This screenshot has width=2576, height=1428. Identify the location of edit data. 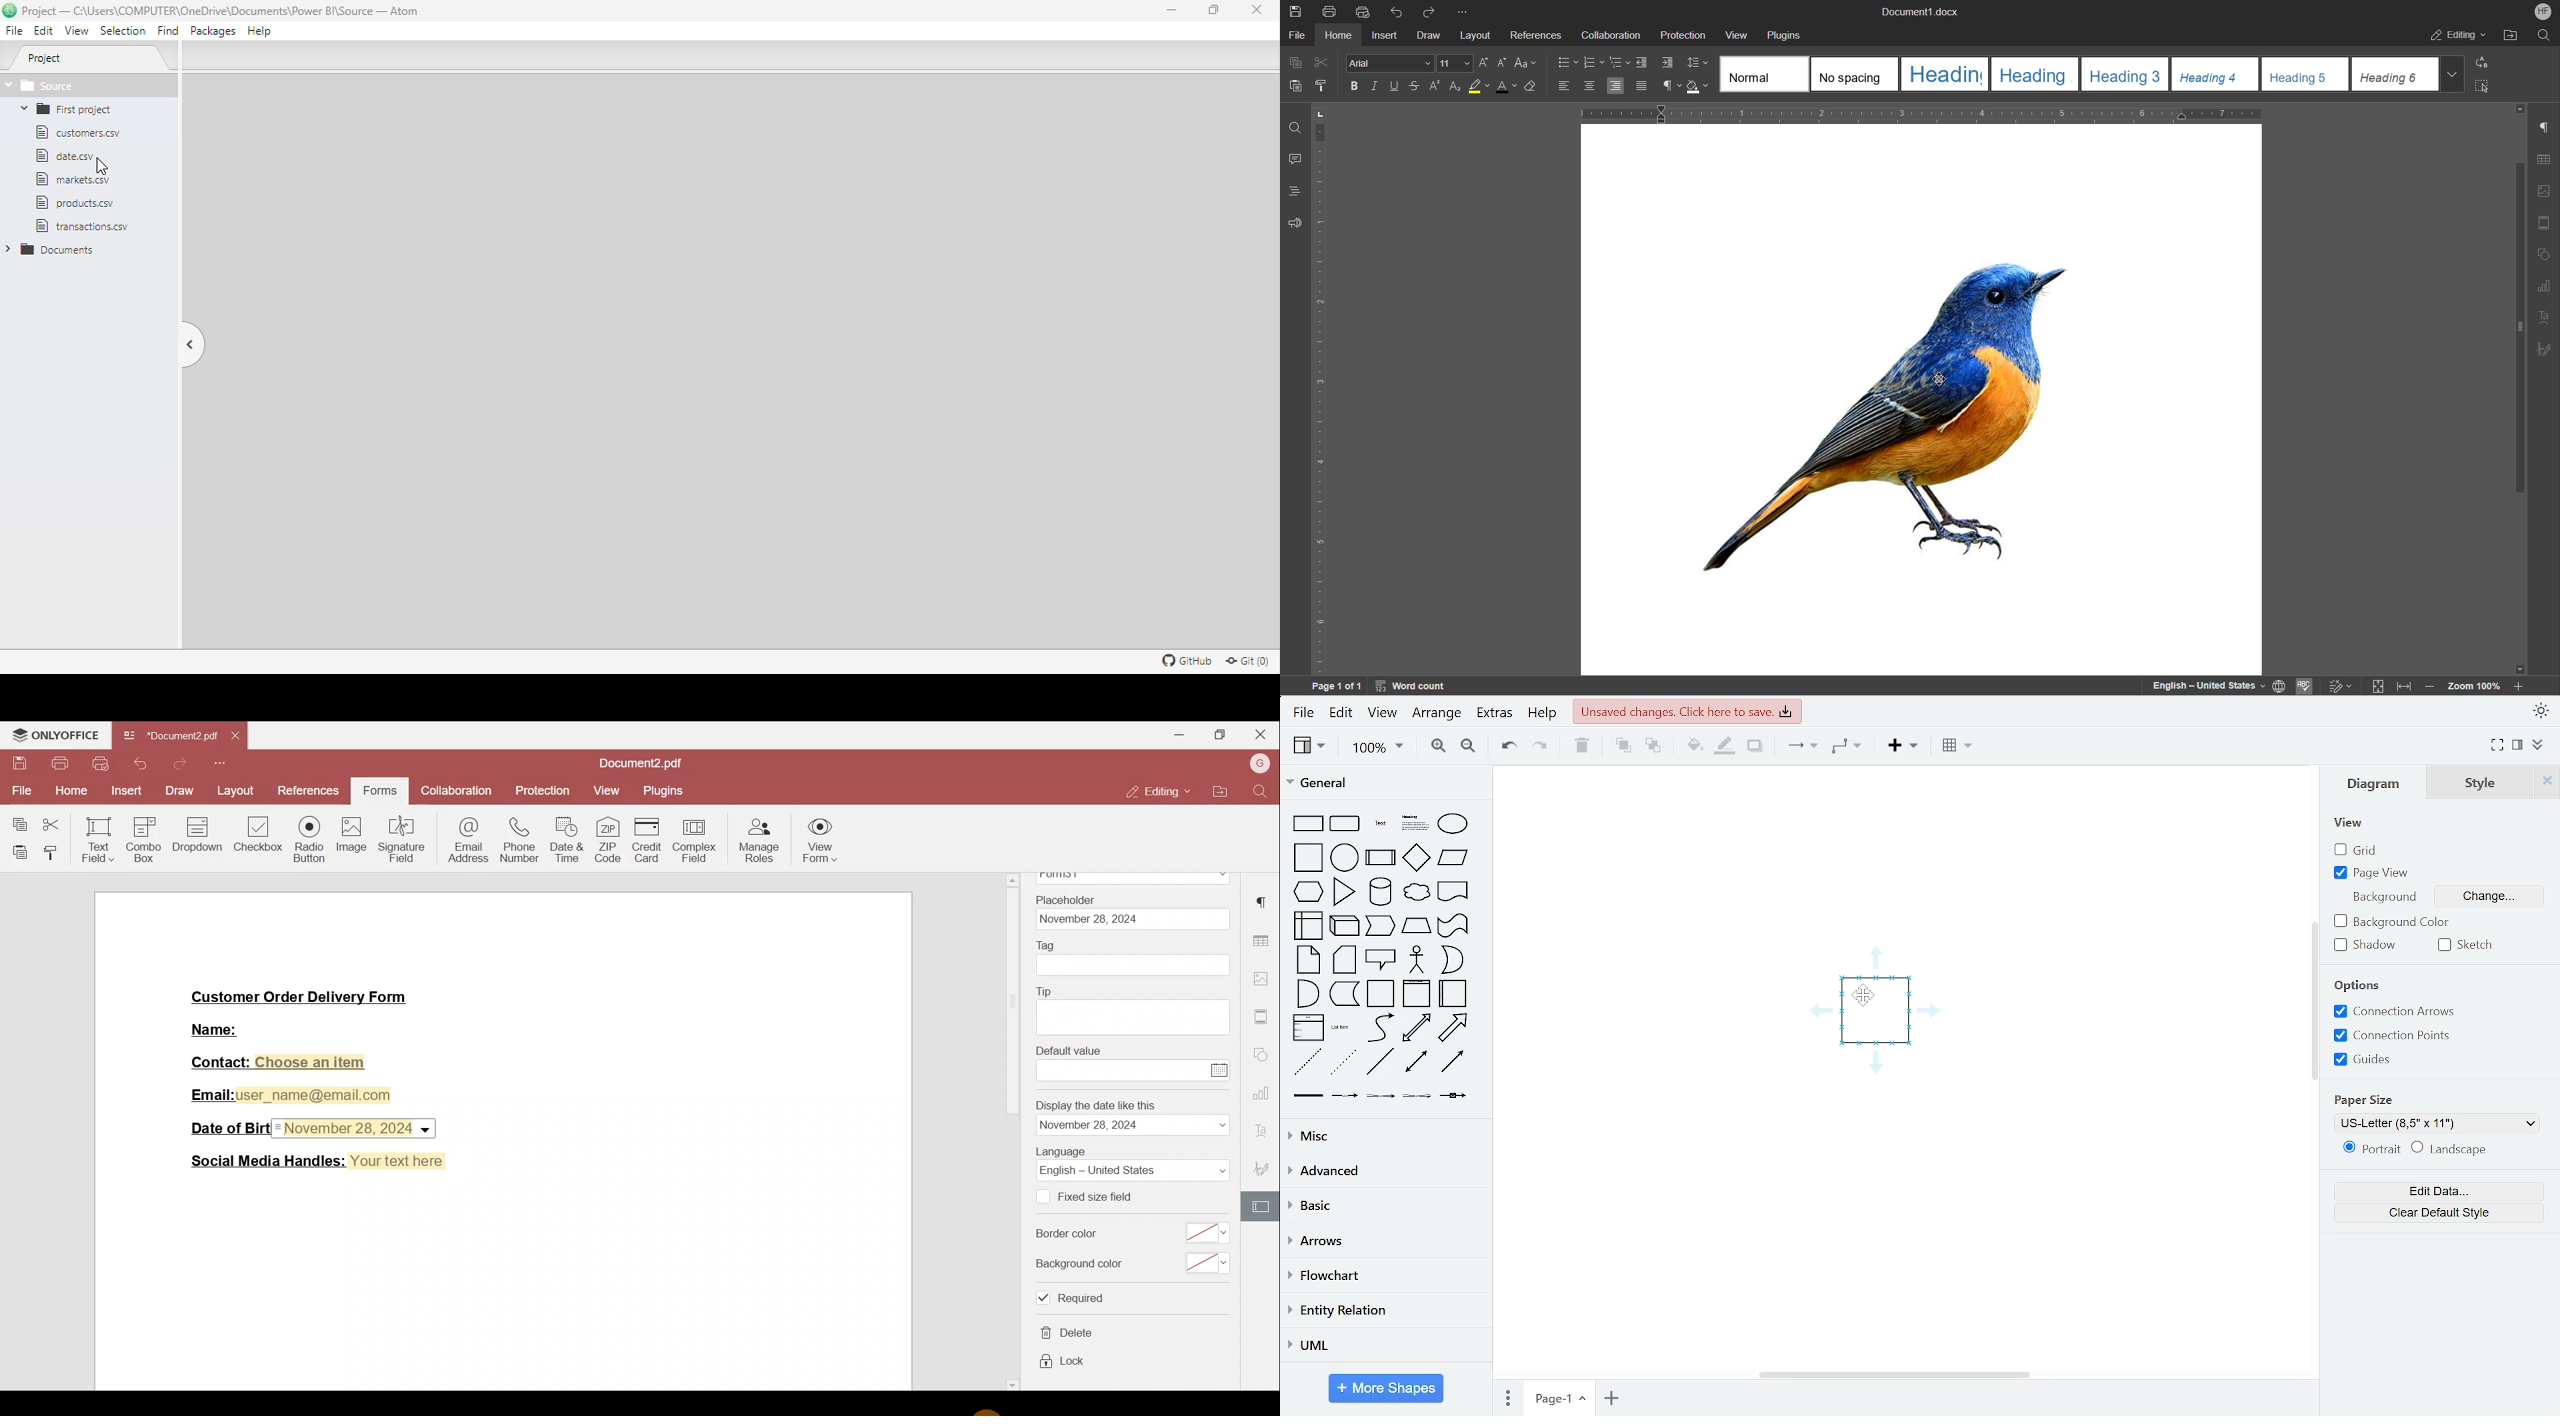
(2426, 1190).